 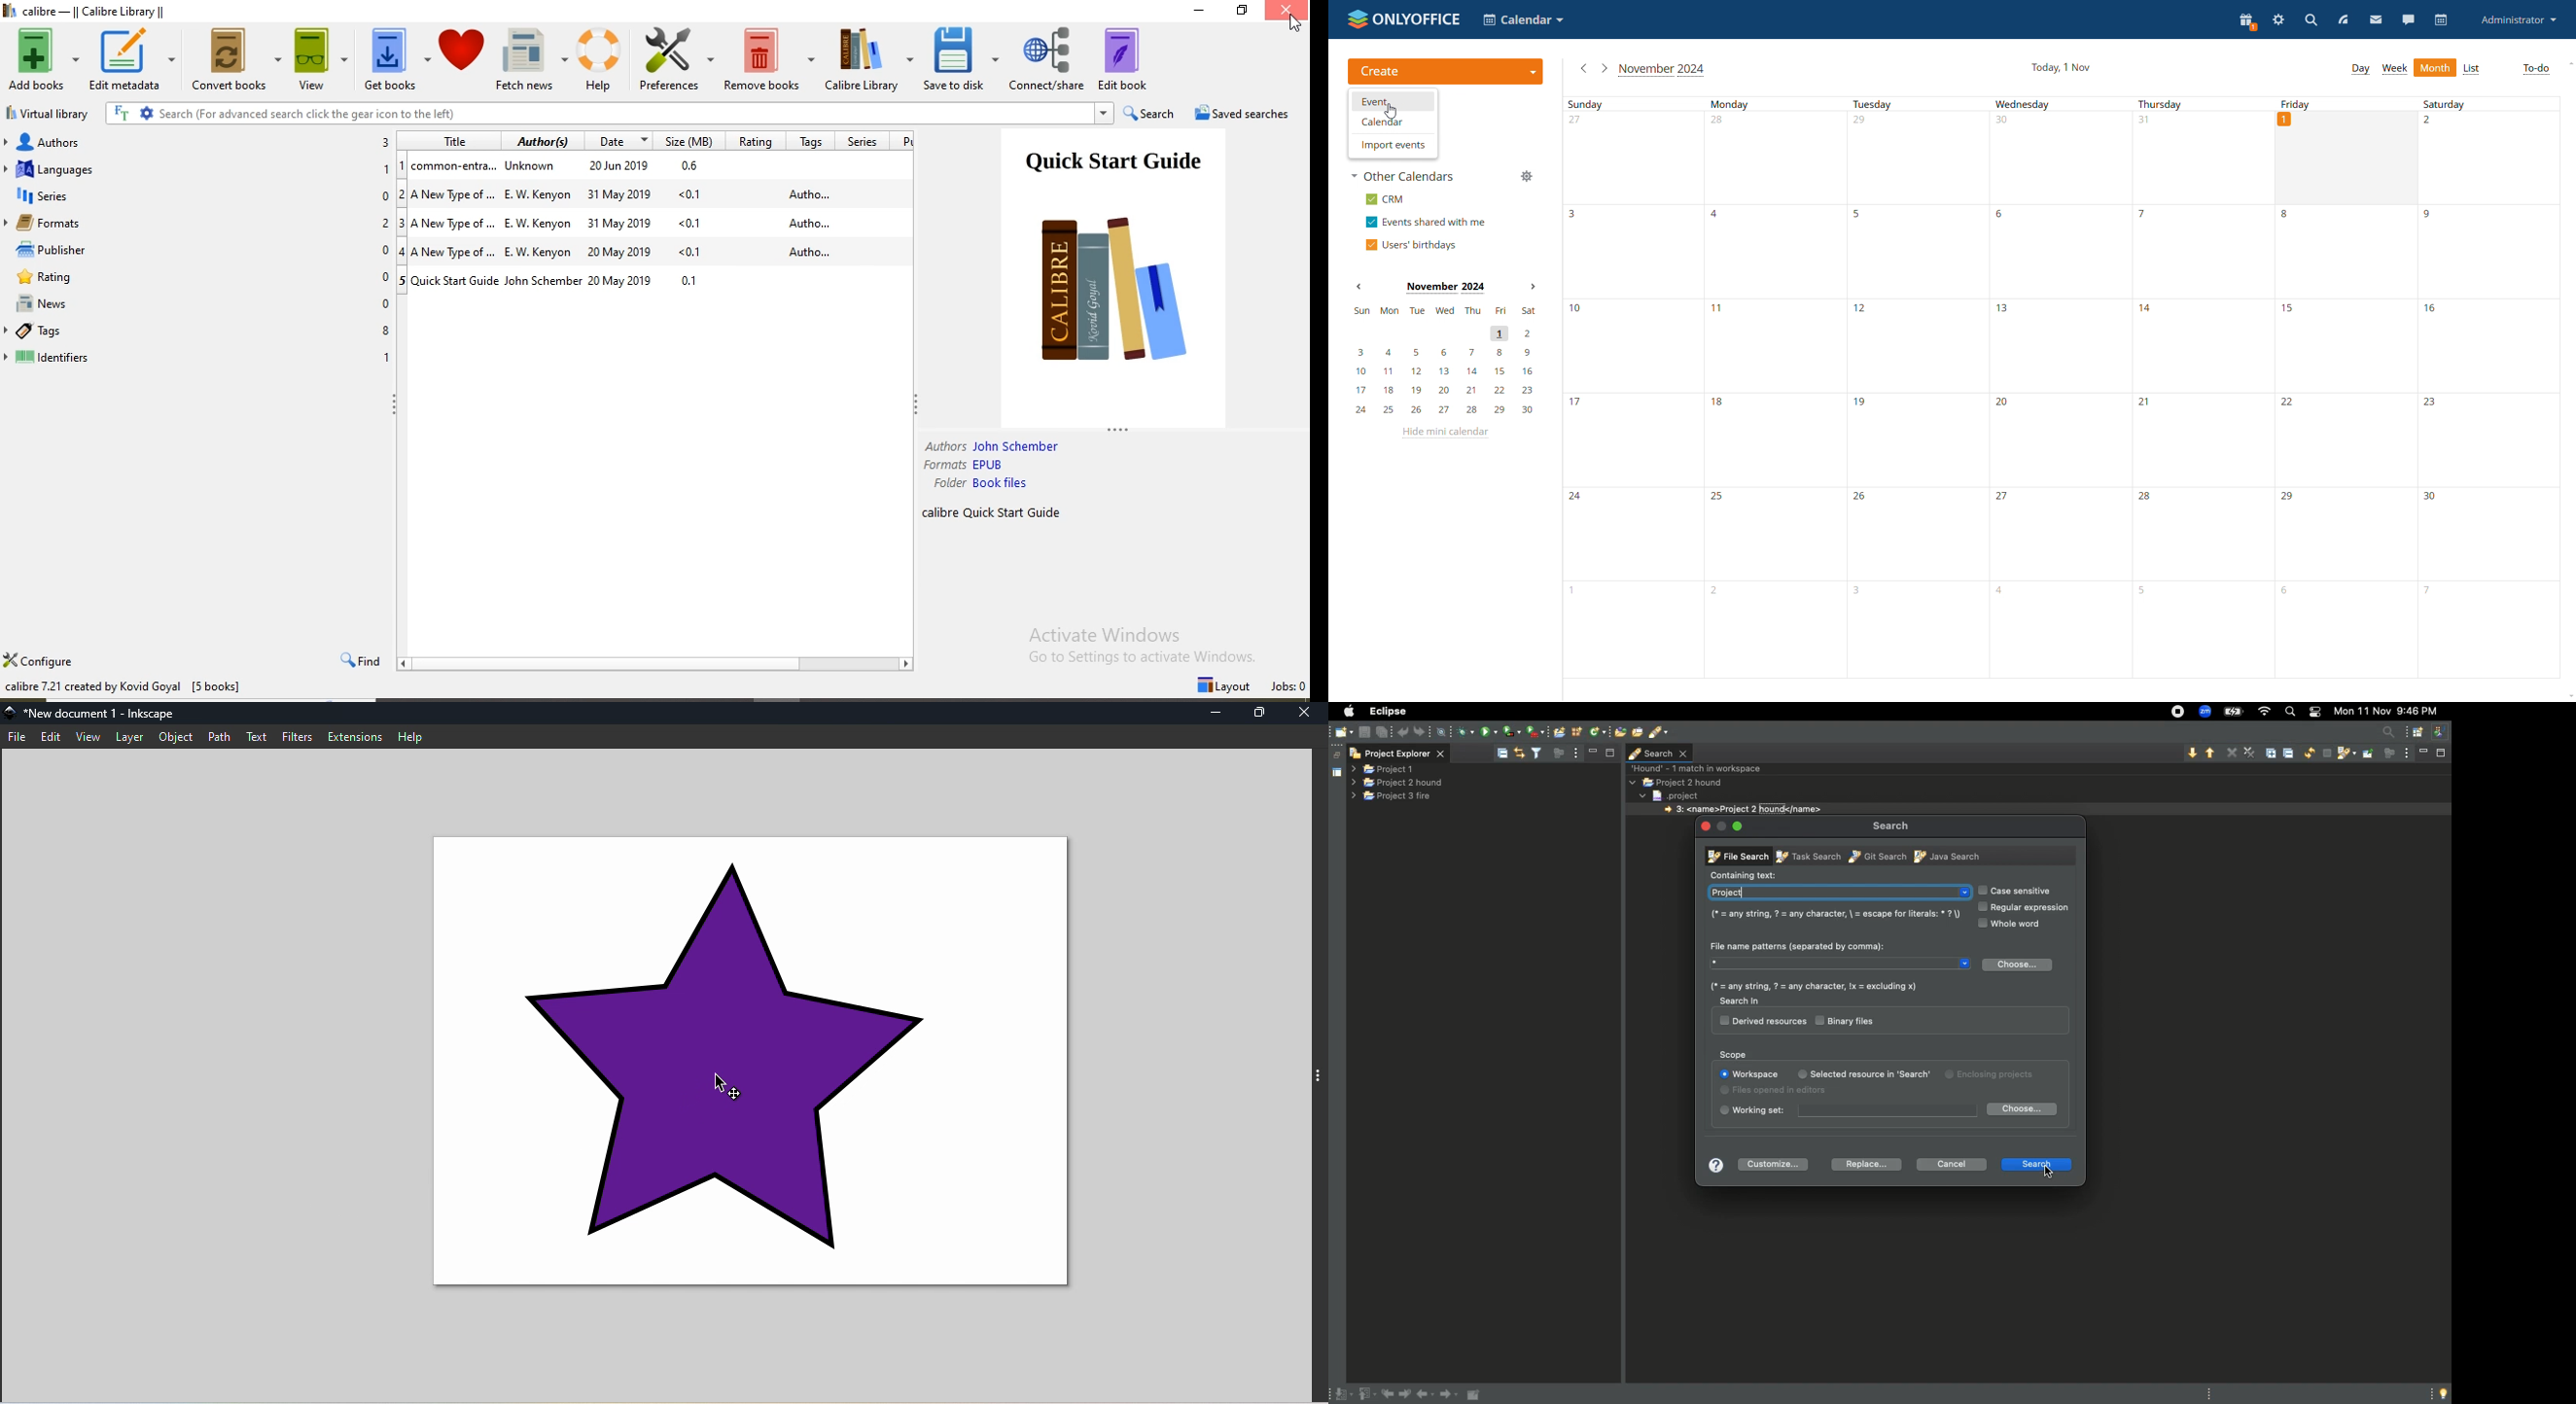 What do you see at coordinates (457, 280) in the screenshot?
I see `Quick Start Guide` at bounding box center [457, 280].